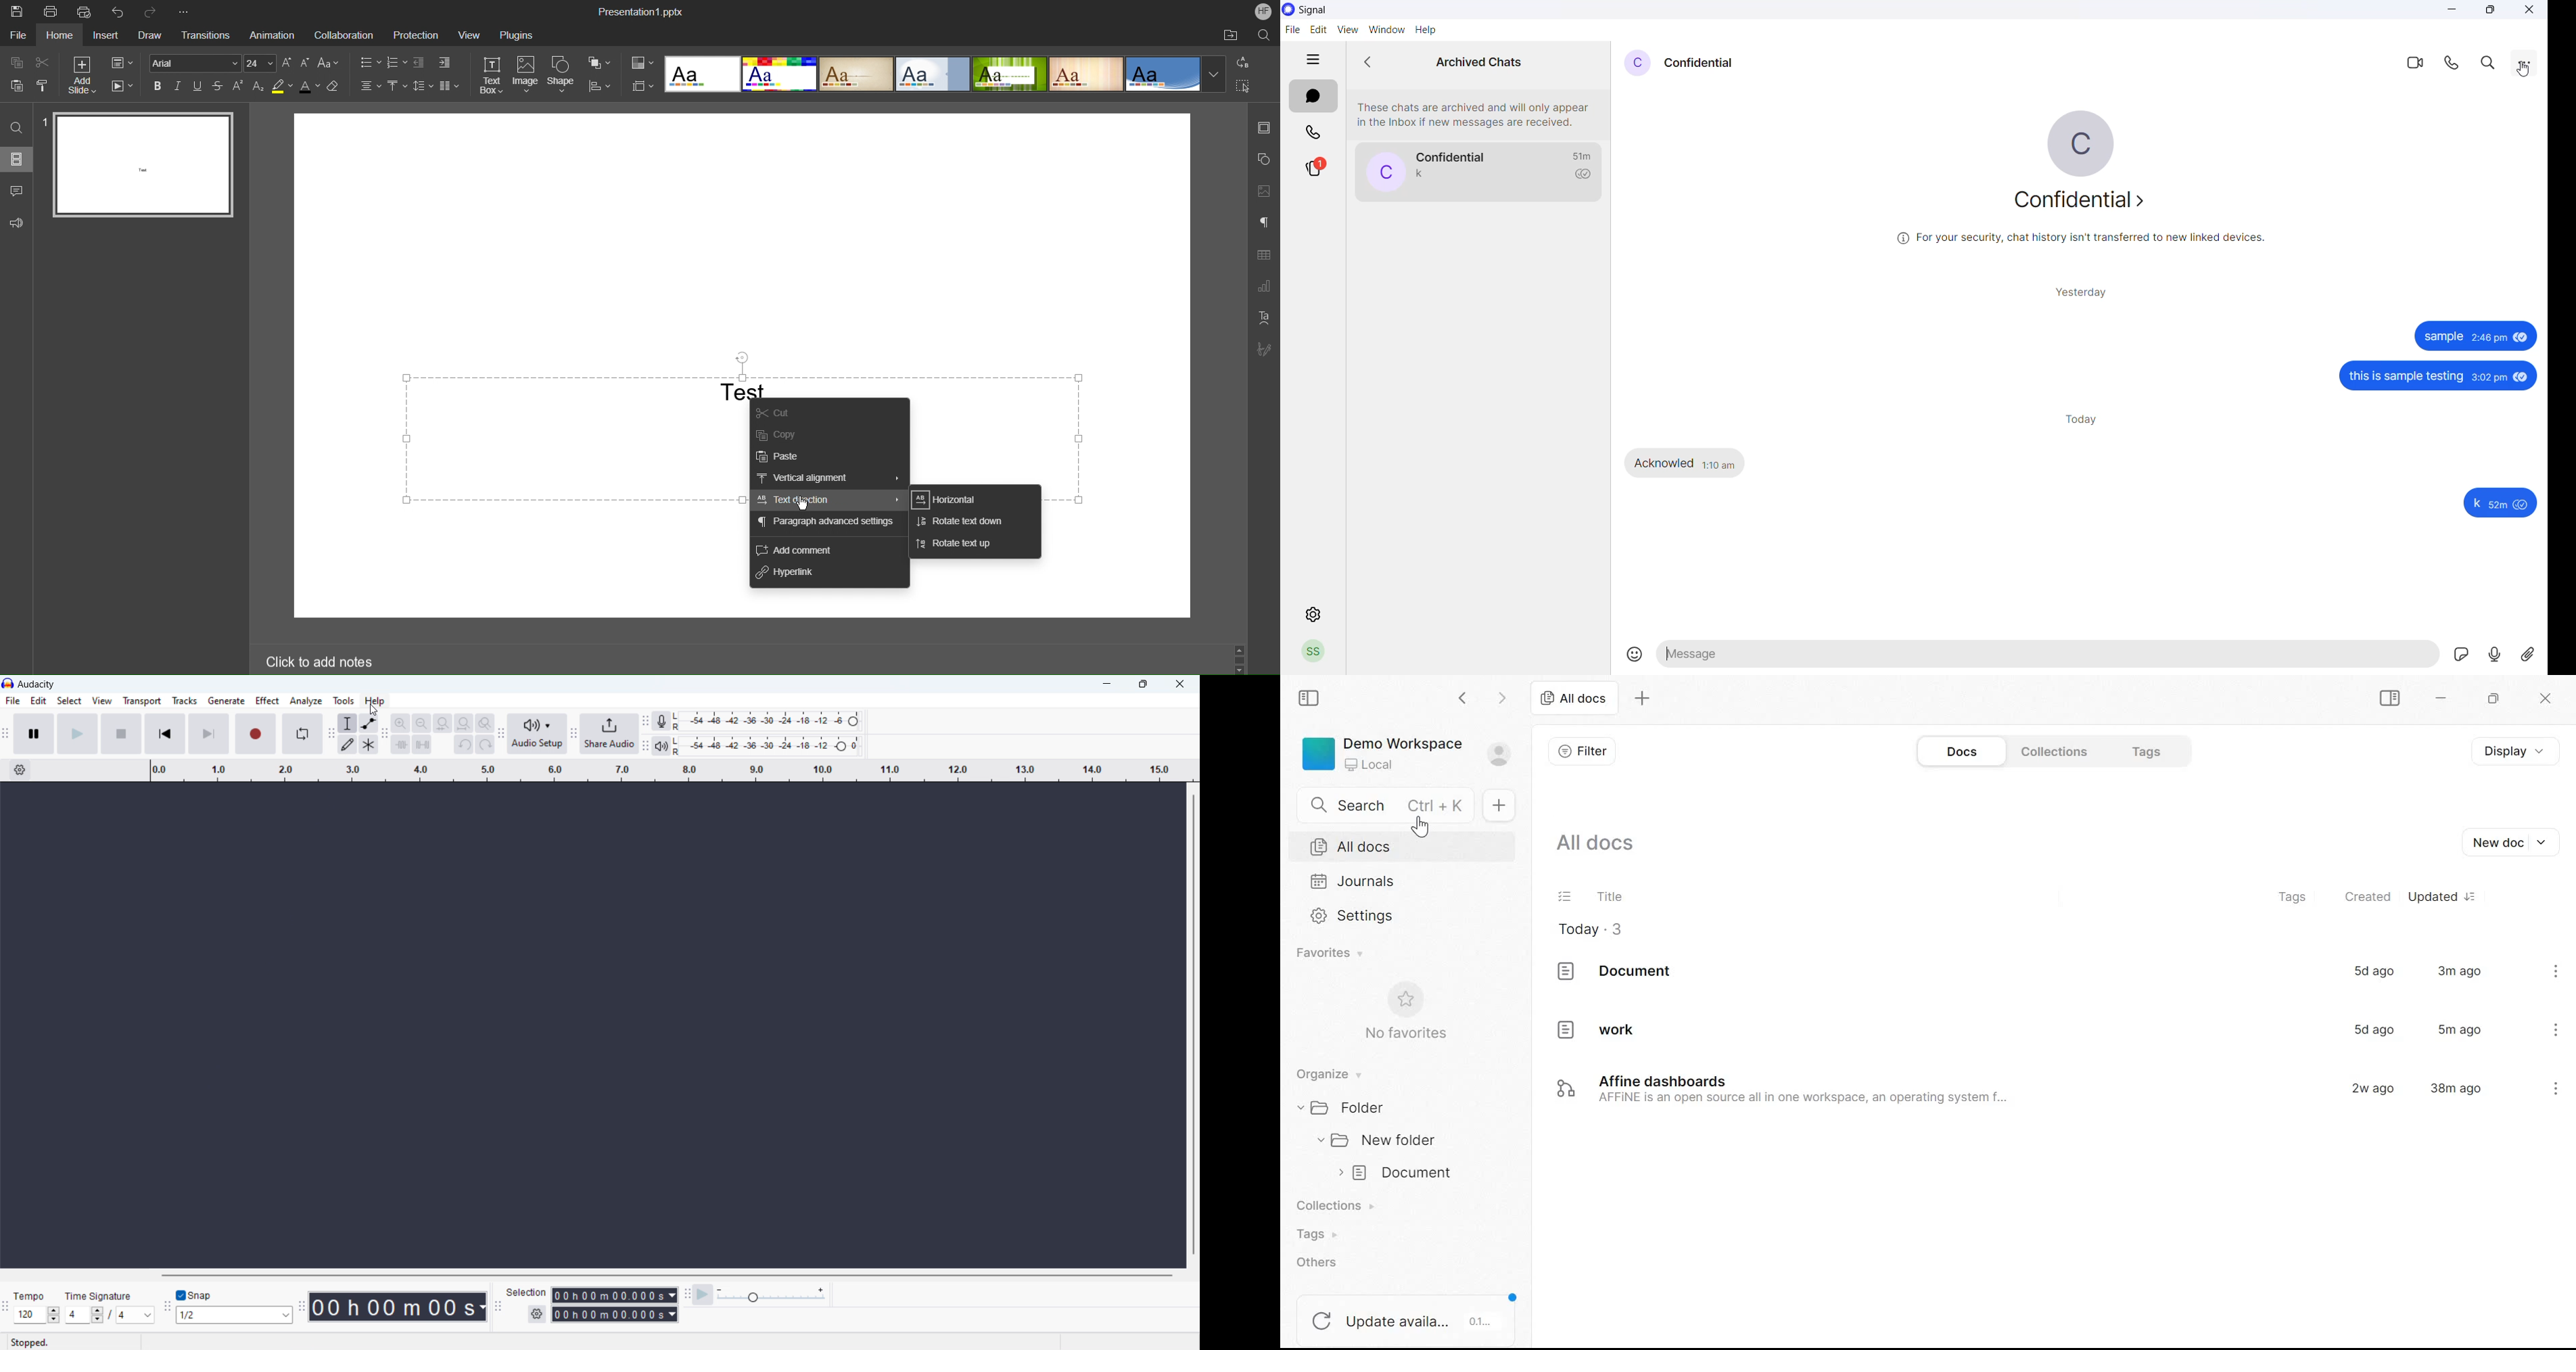 The image size is (2576, 1372). What do you see at coordinates (396, 63) in the screenshot?
I see `Numbered List` at bounding box center [396, 63].